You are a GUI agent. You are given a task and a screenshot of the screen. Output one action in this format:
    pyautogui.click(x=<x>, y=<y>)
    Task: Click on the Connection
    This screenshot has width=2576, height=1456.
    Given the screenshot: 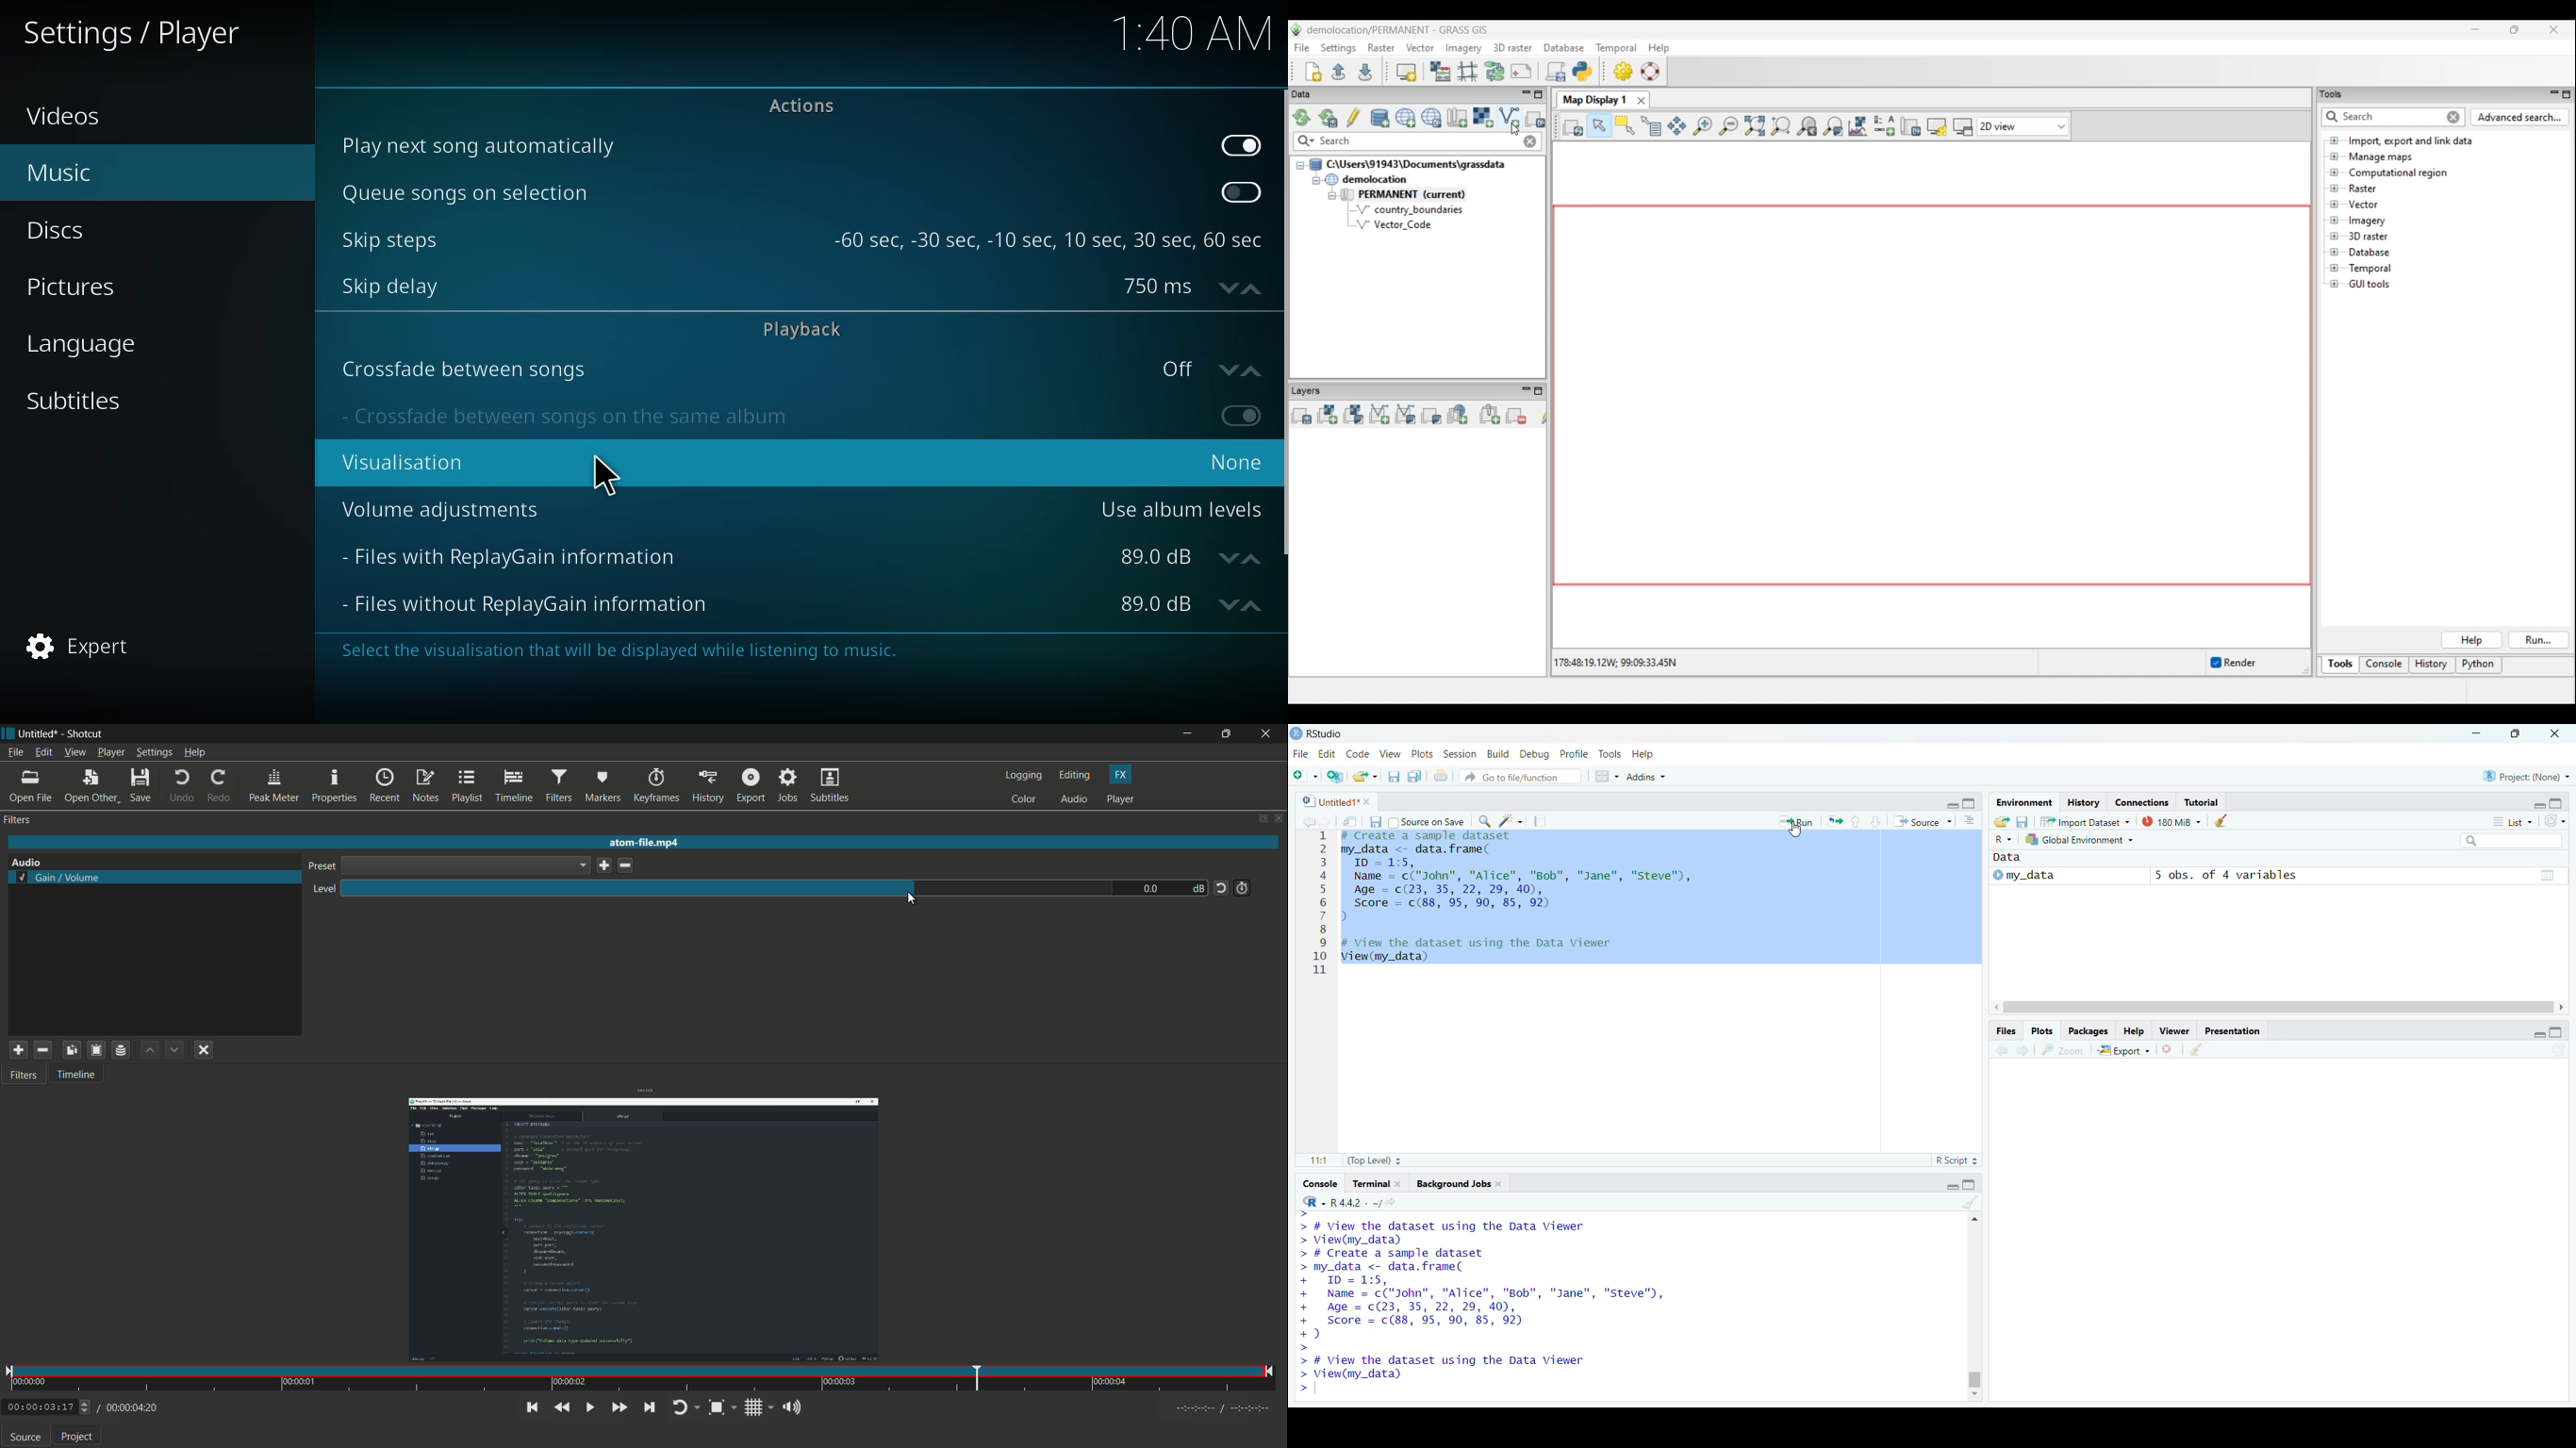 What is the action you would take?
    pyautogui.click(x=2140, y=804)
    